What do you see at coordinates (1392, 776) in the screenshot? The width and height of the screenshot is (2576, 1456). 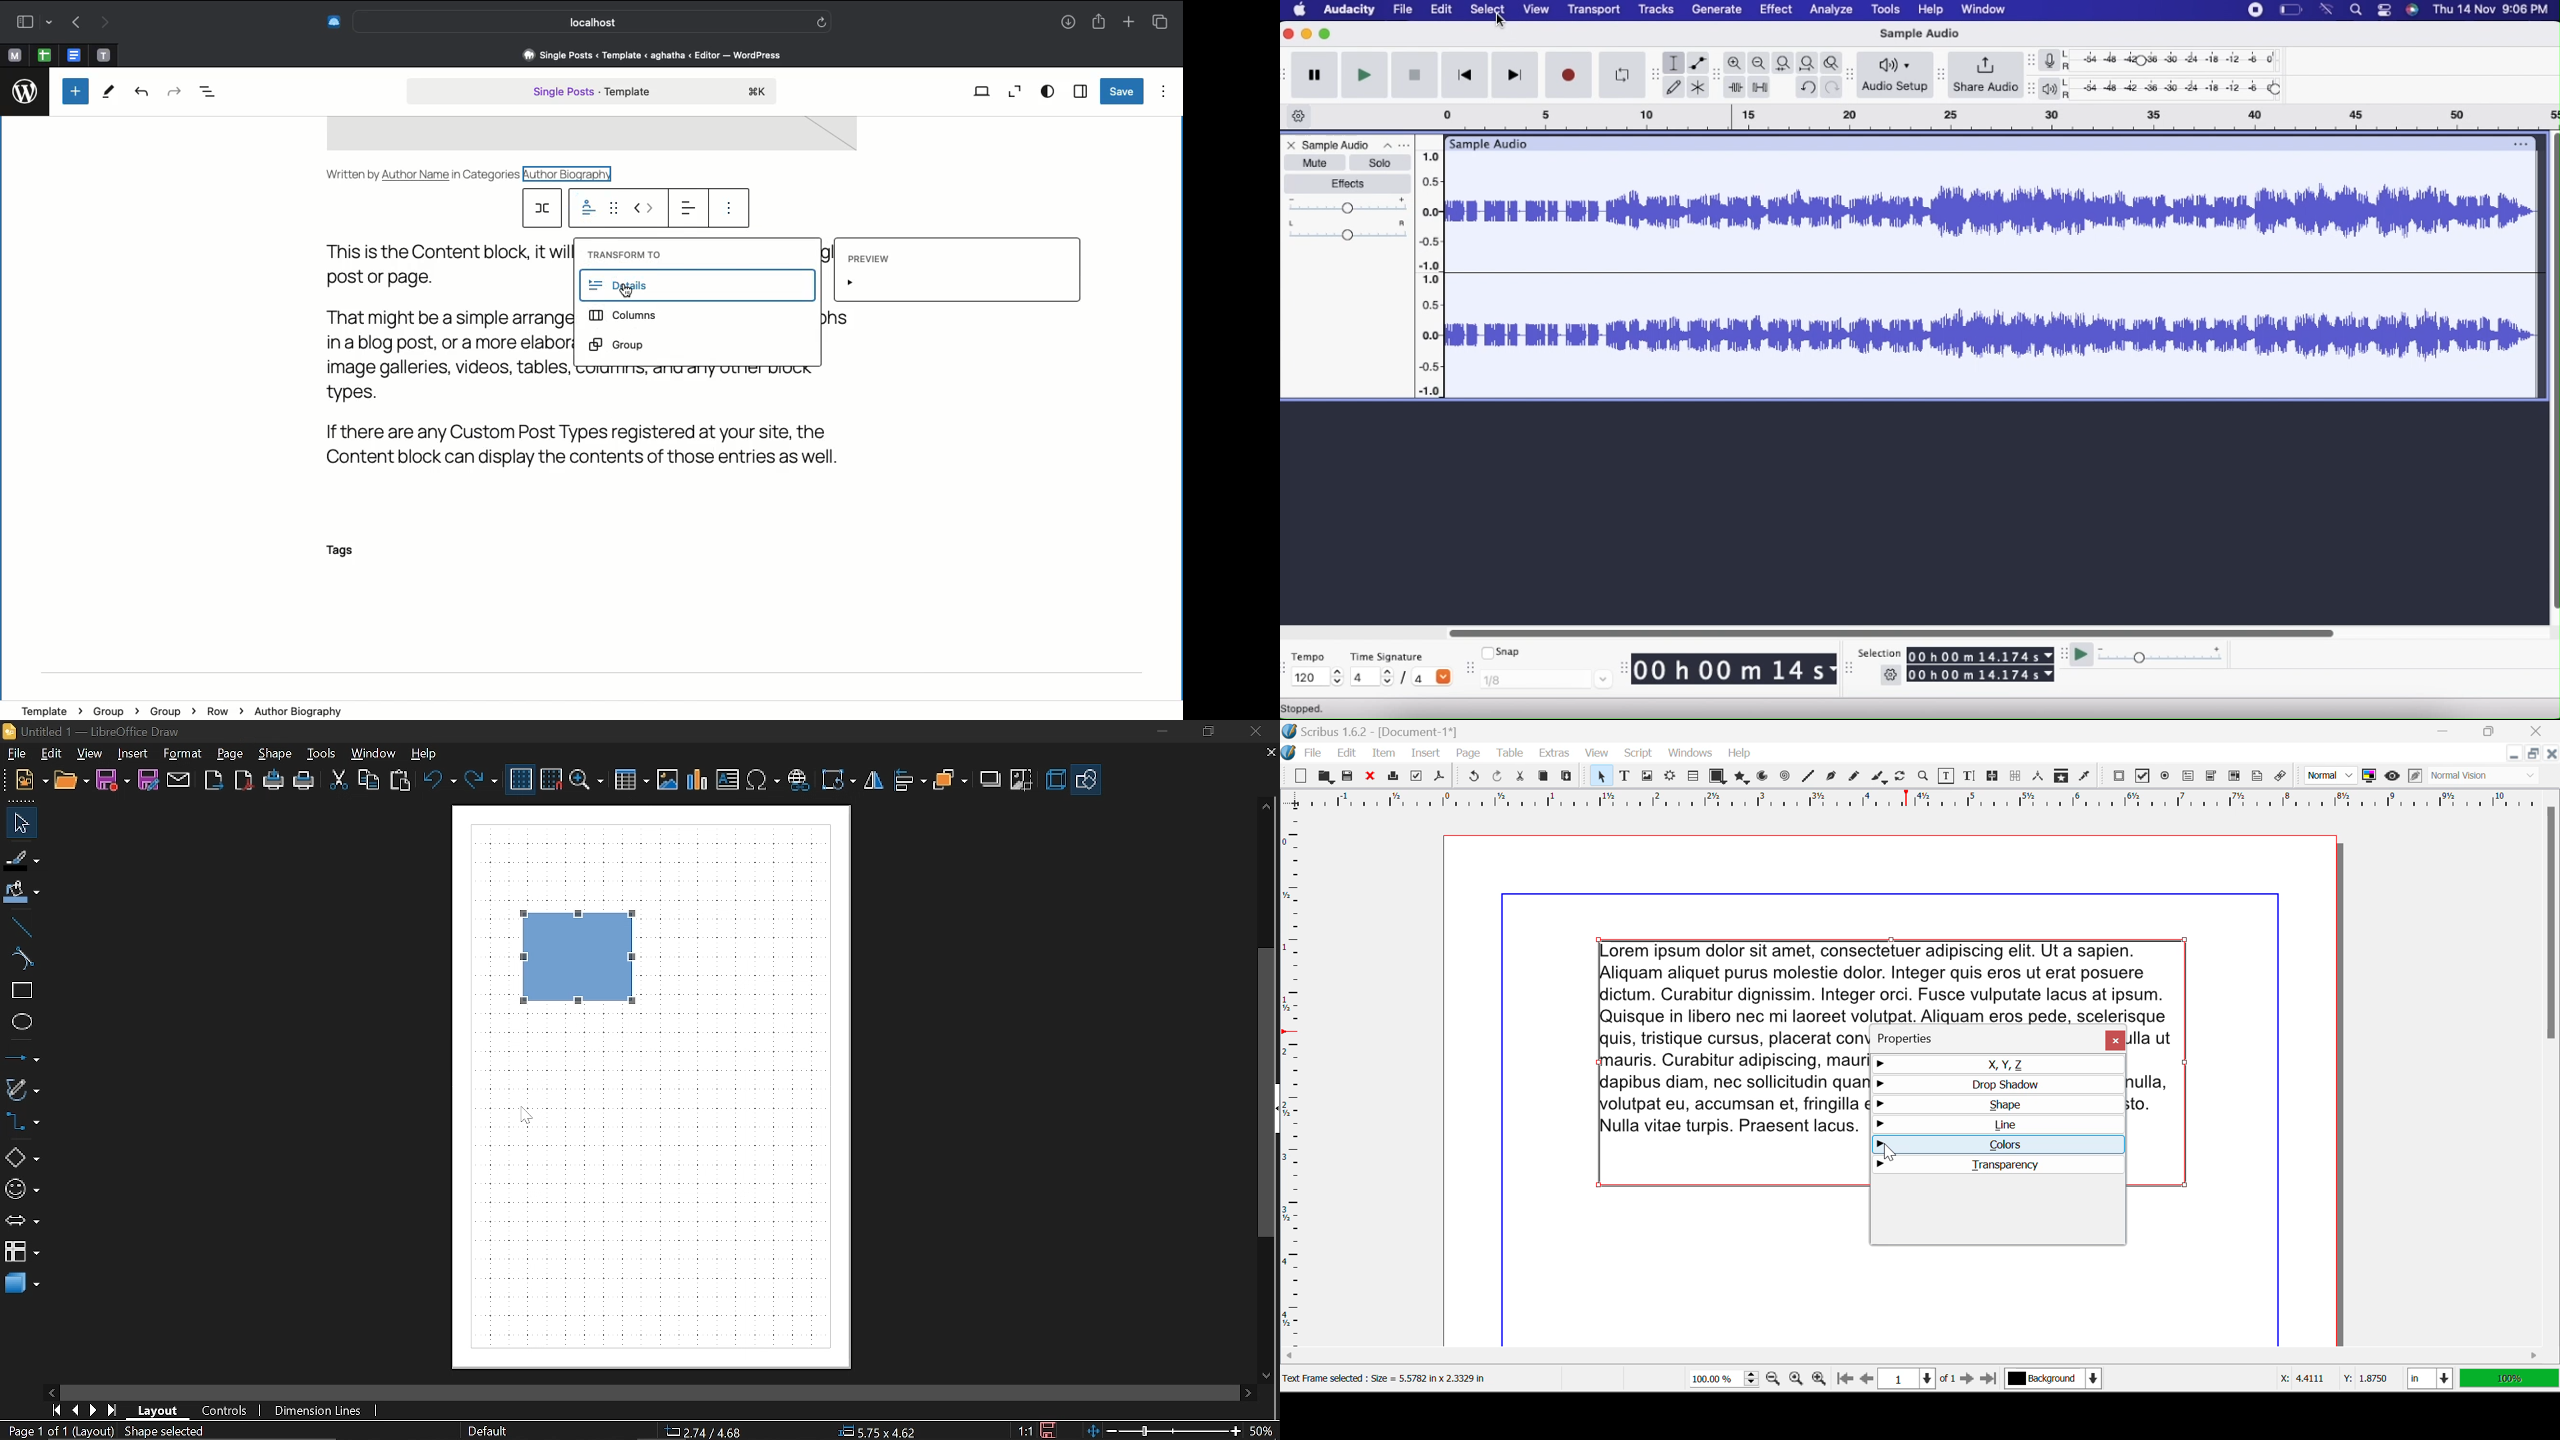 I see `Print` at bounding box center [1392, 776].